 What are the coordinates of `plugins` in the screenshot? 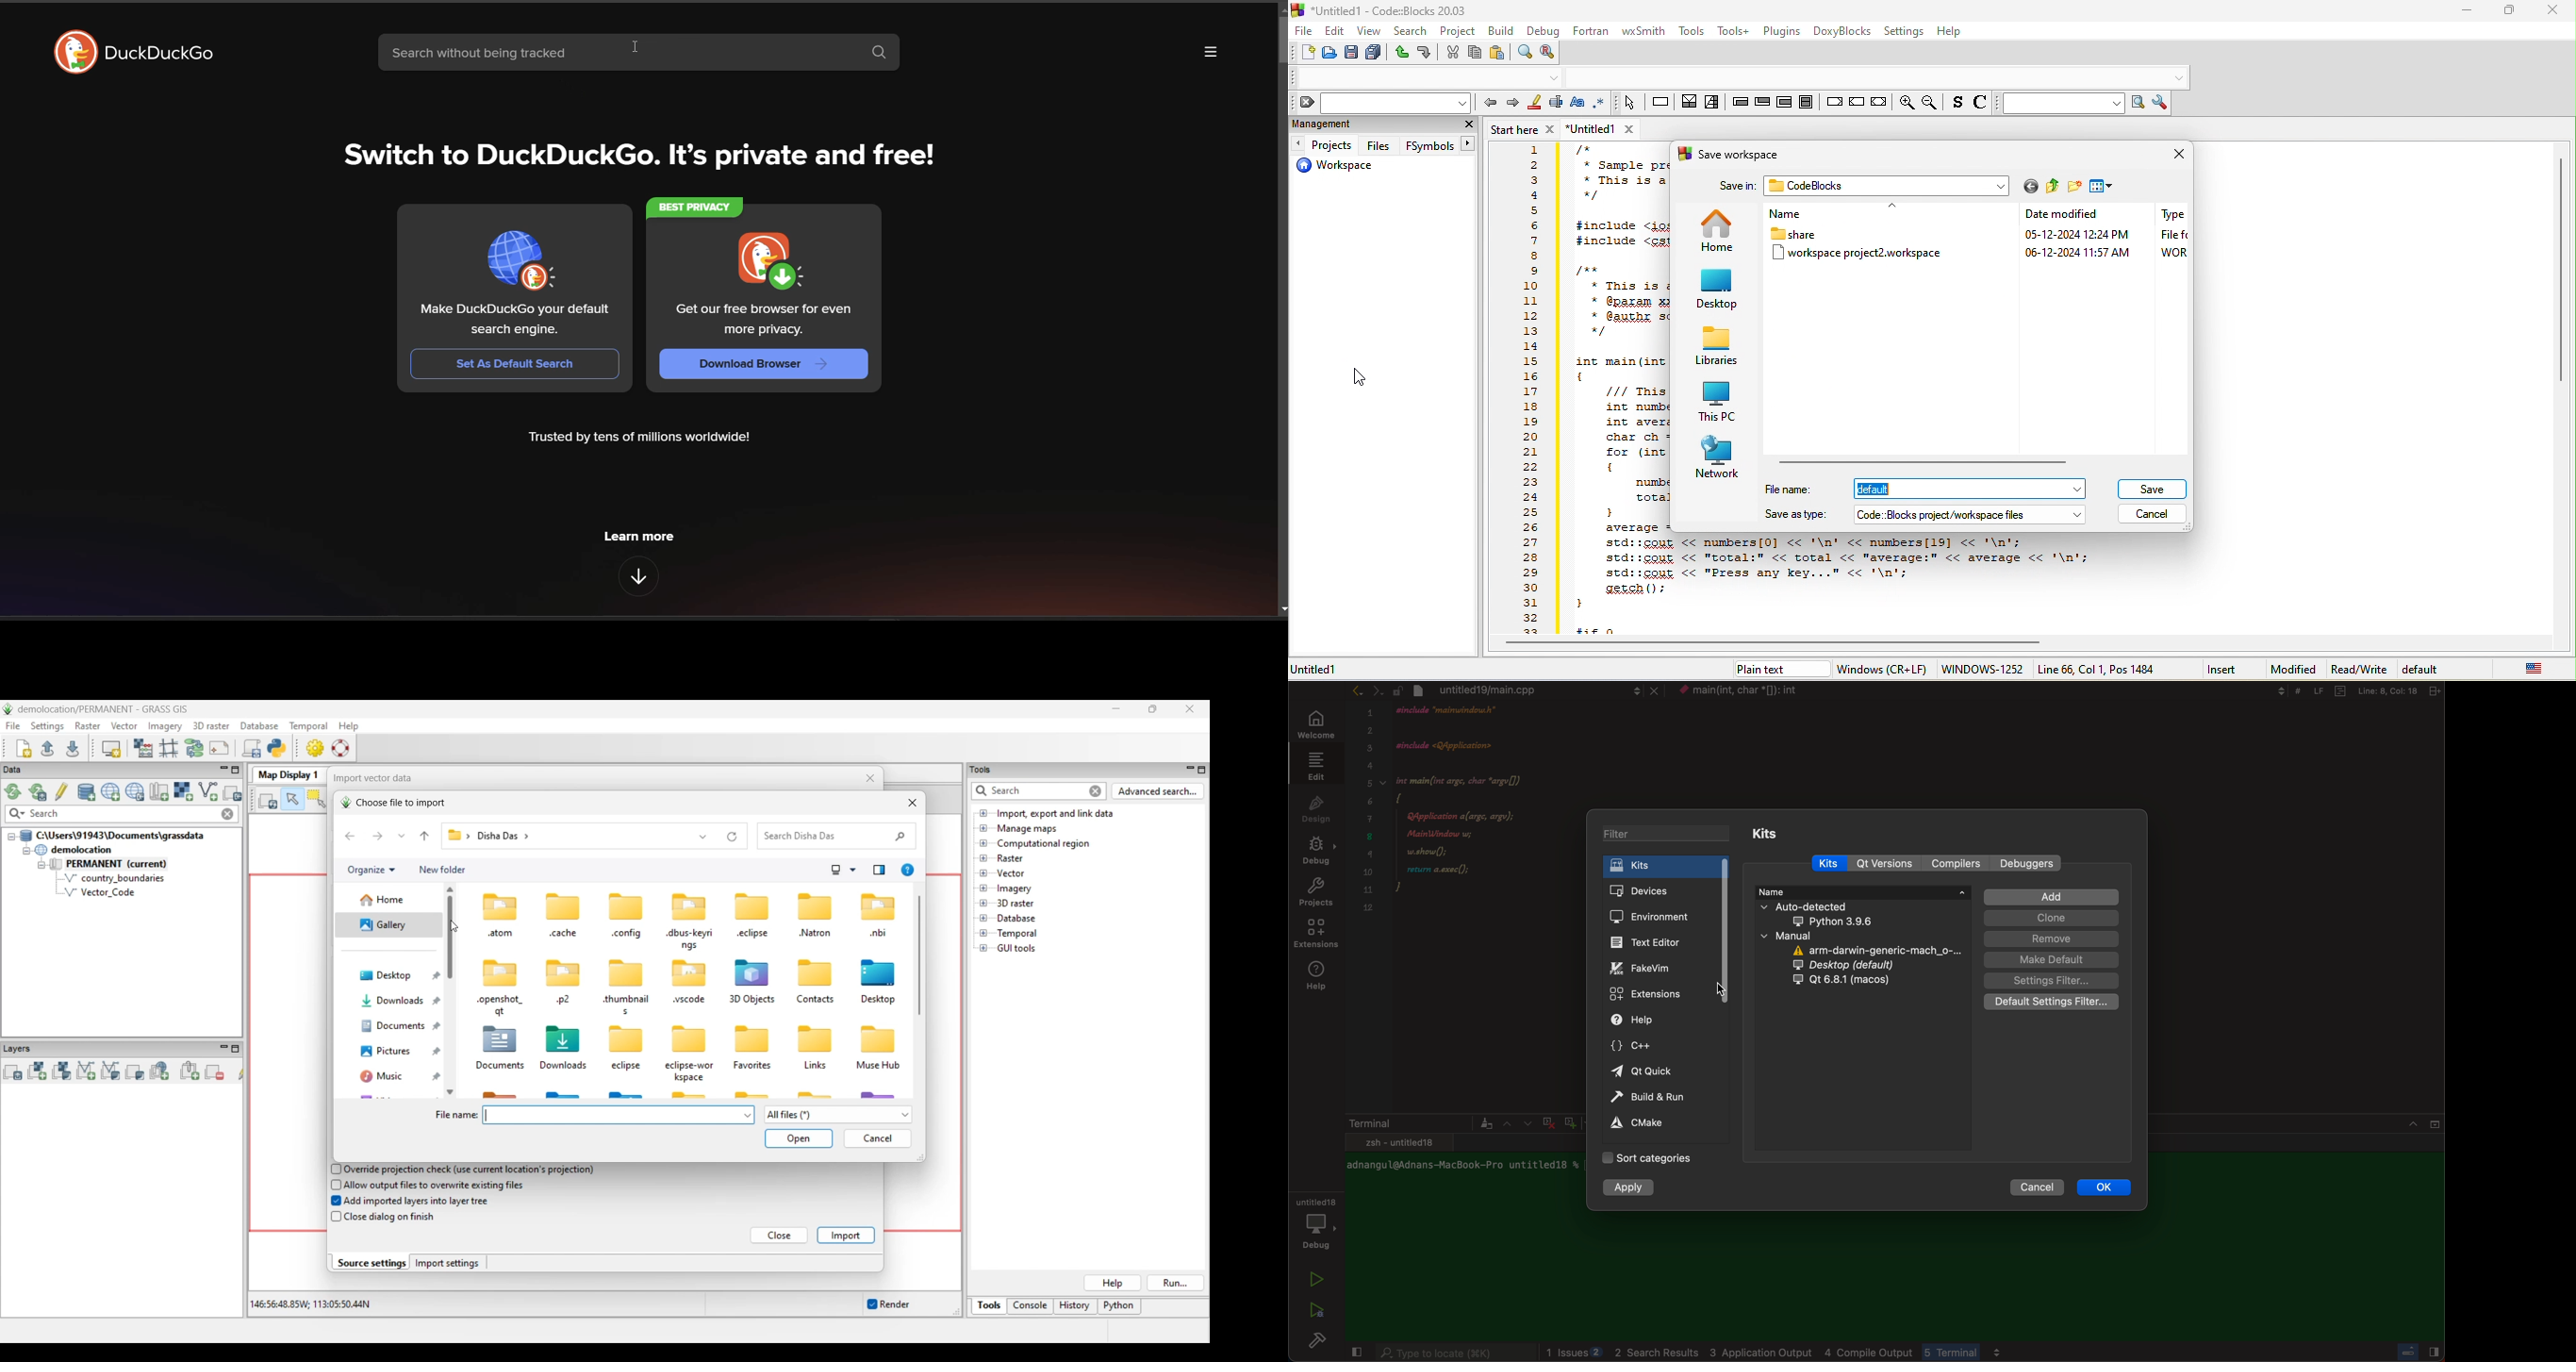 It's located at (1783, 31).